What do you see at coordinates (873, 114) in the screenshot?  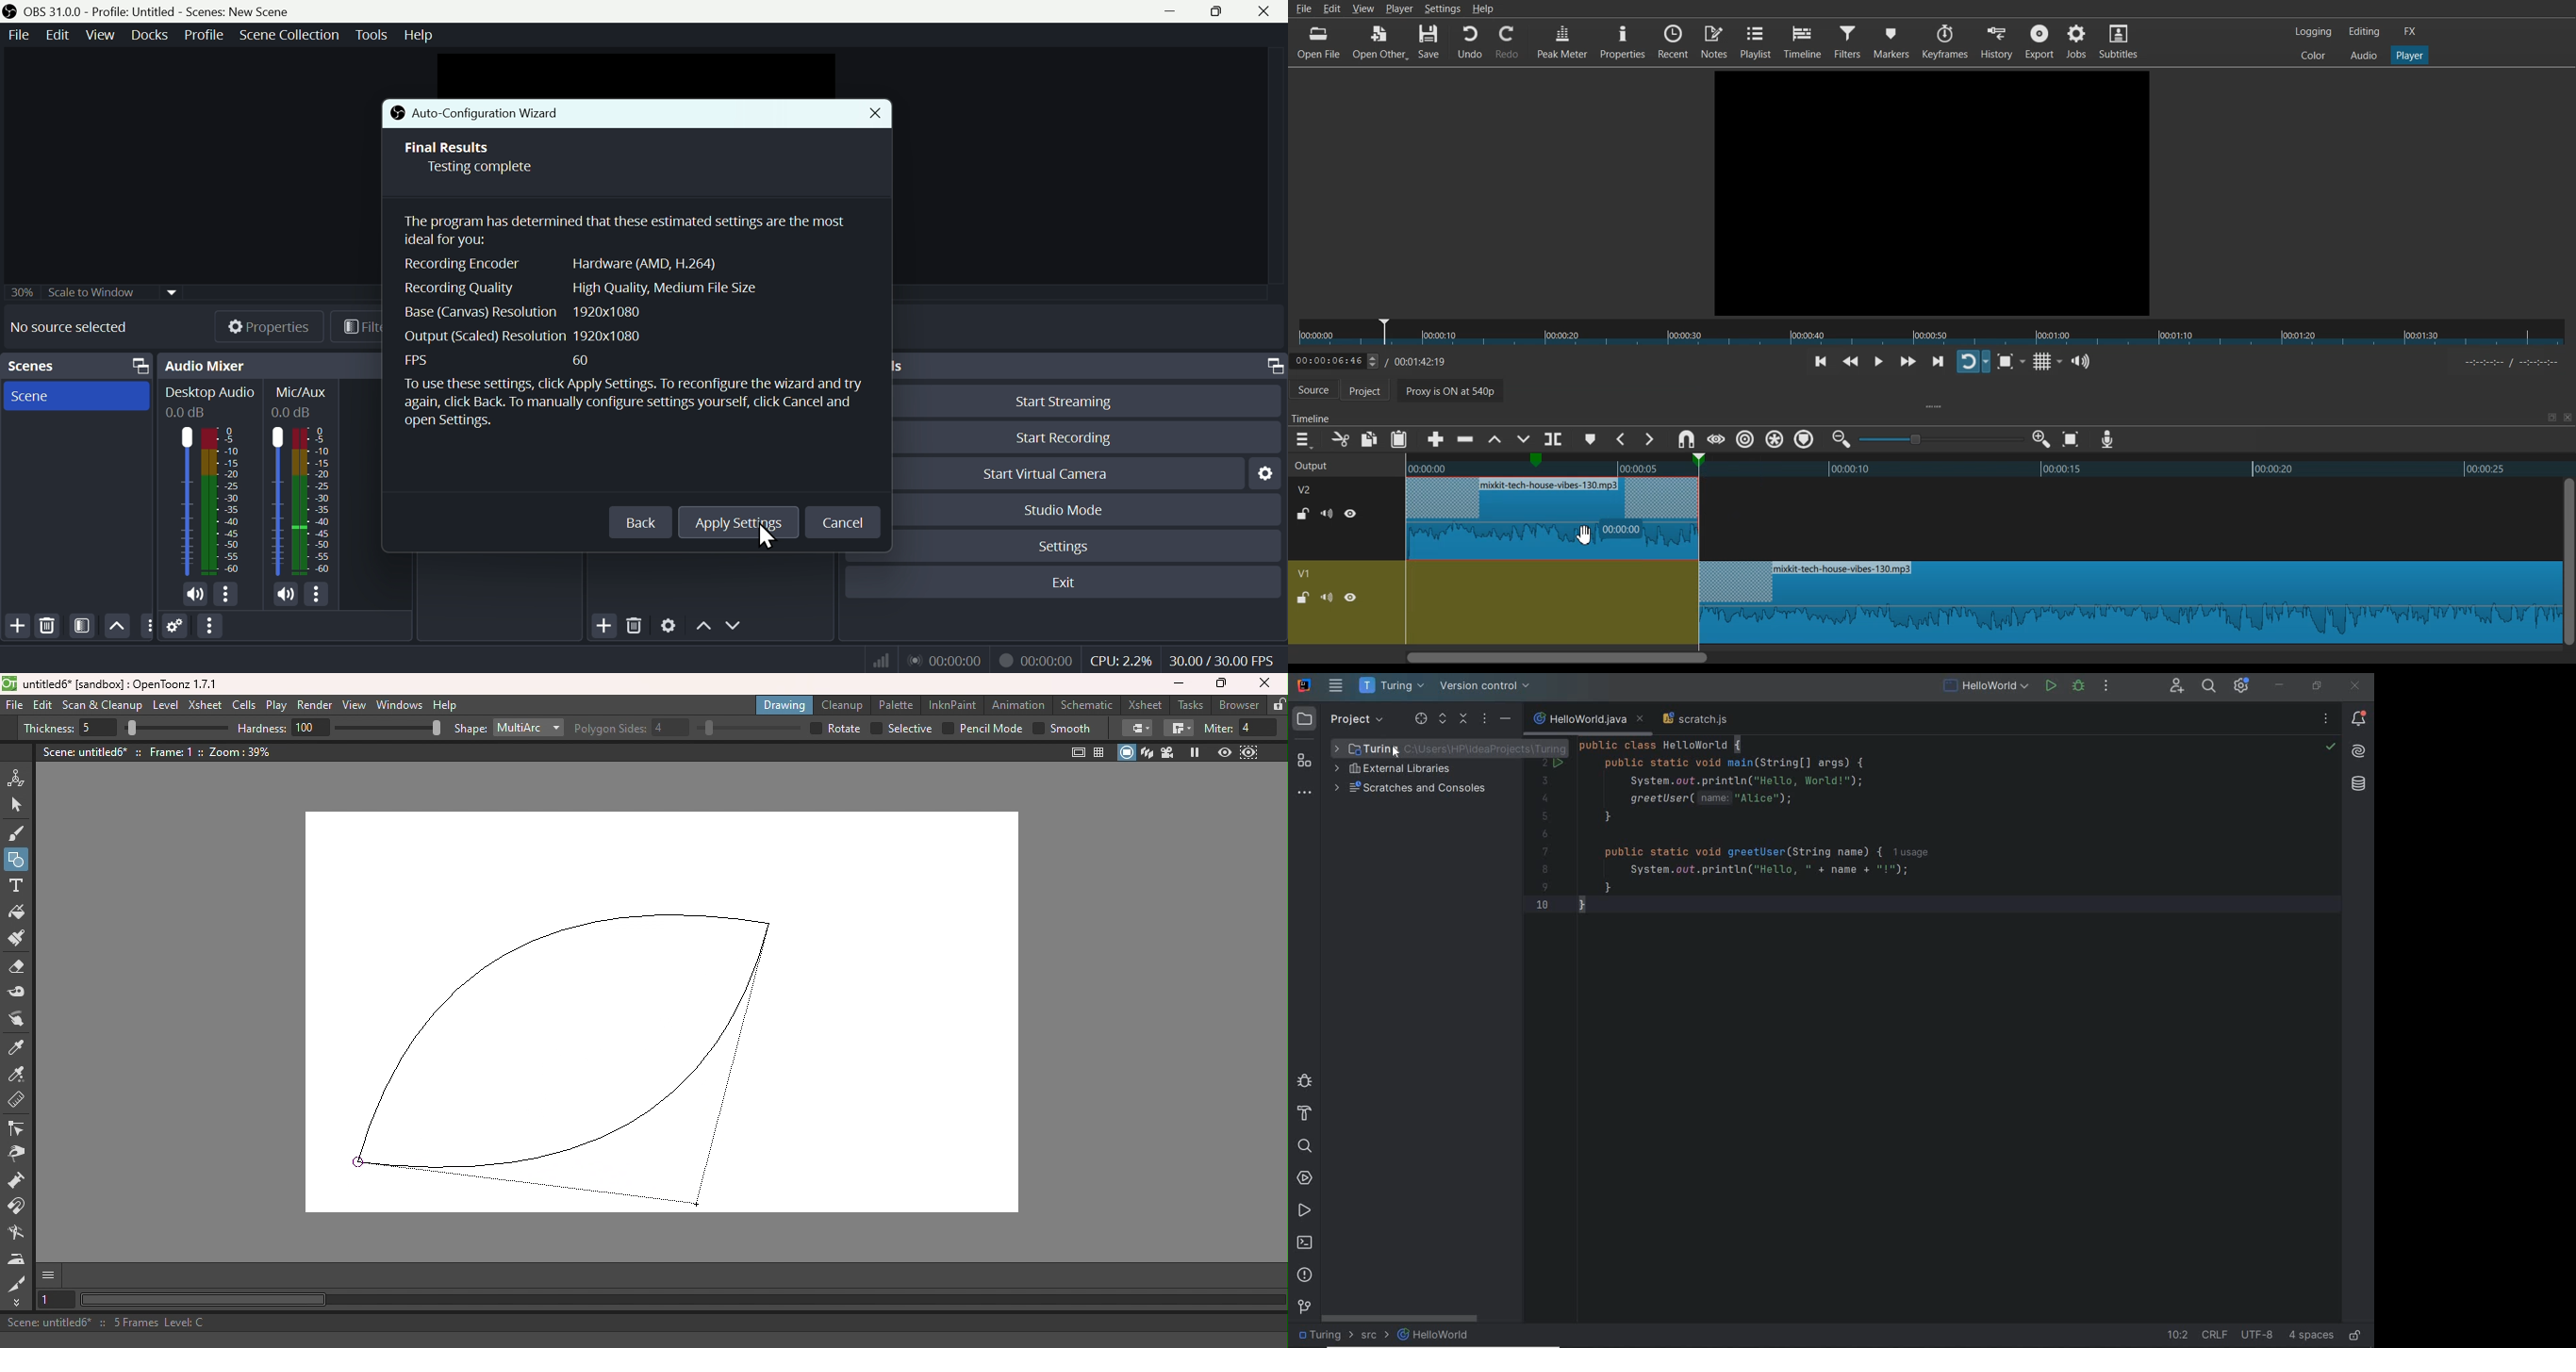 I see `Close` at bounding box center [873, 114].